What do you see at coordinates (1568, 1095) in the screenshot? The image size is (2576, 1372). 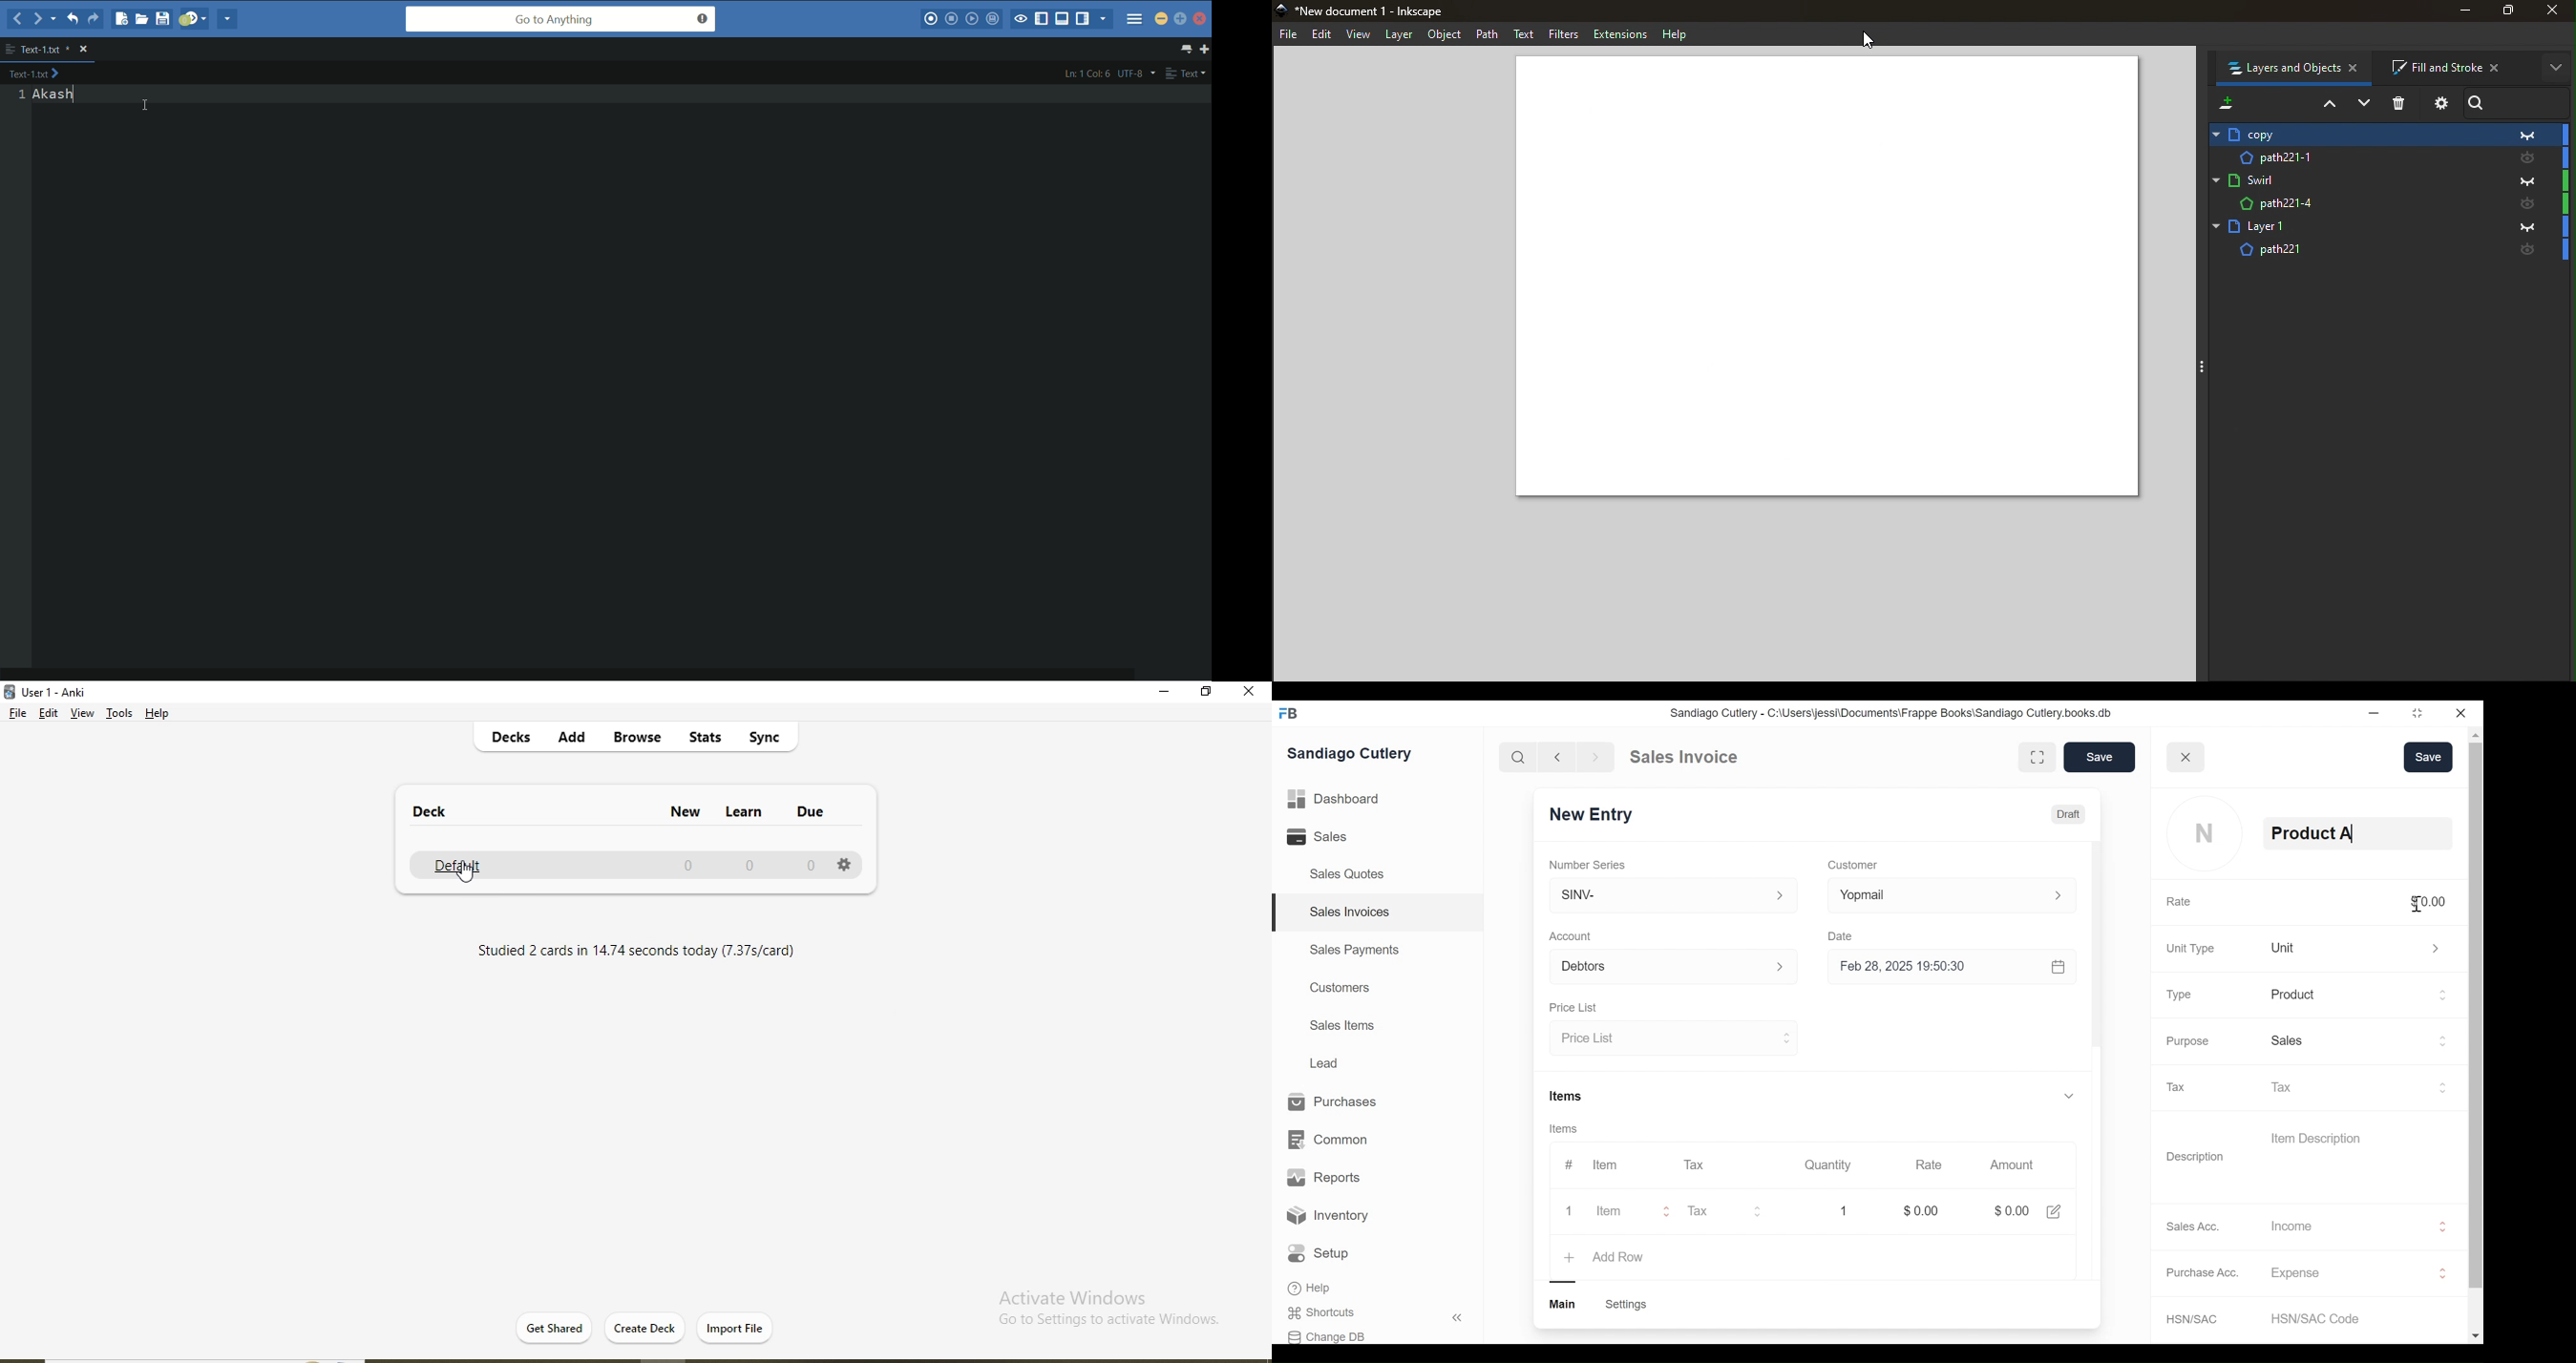 I see `Items` at bounding box center [1568, 1095].